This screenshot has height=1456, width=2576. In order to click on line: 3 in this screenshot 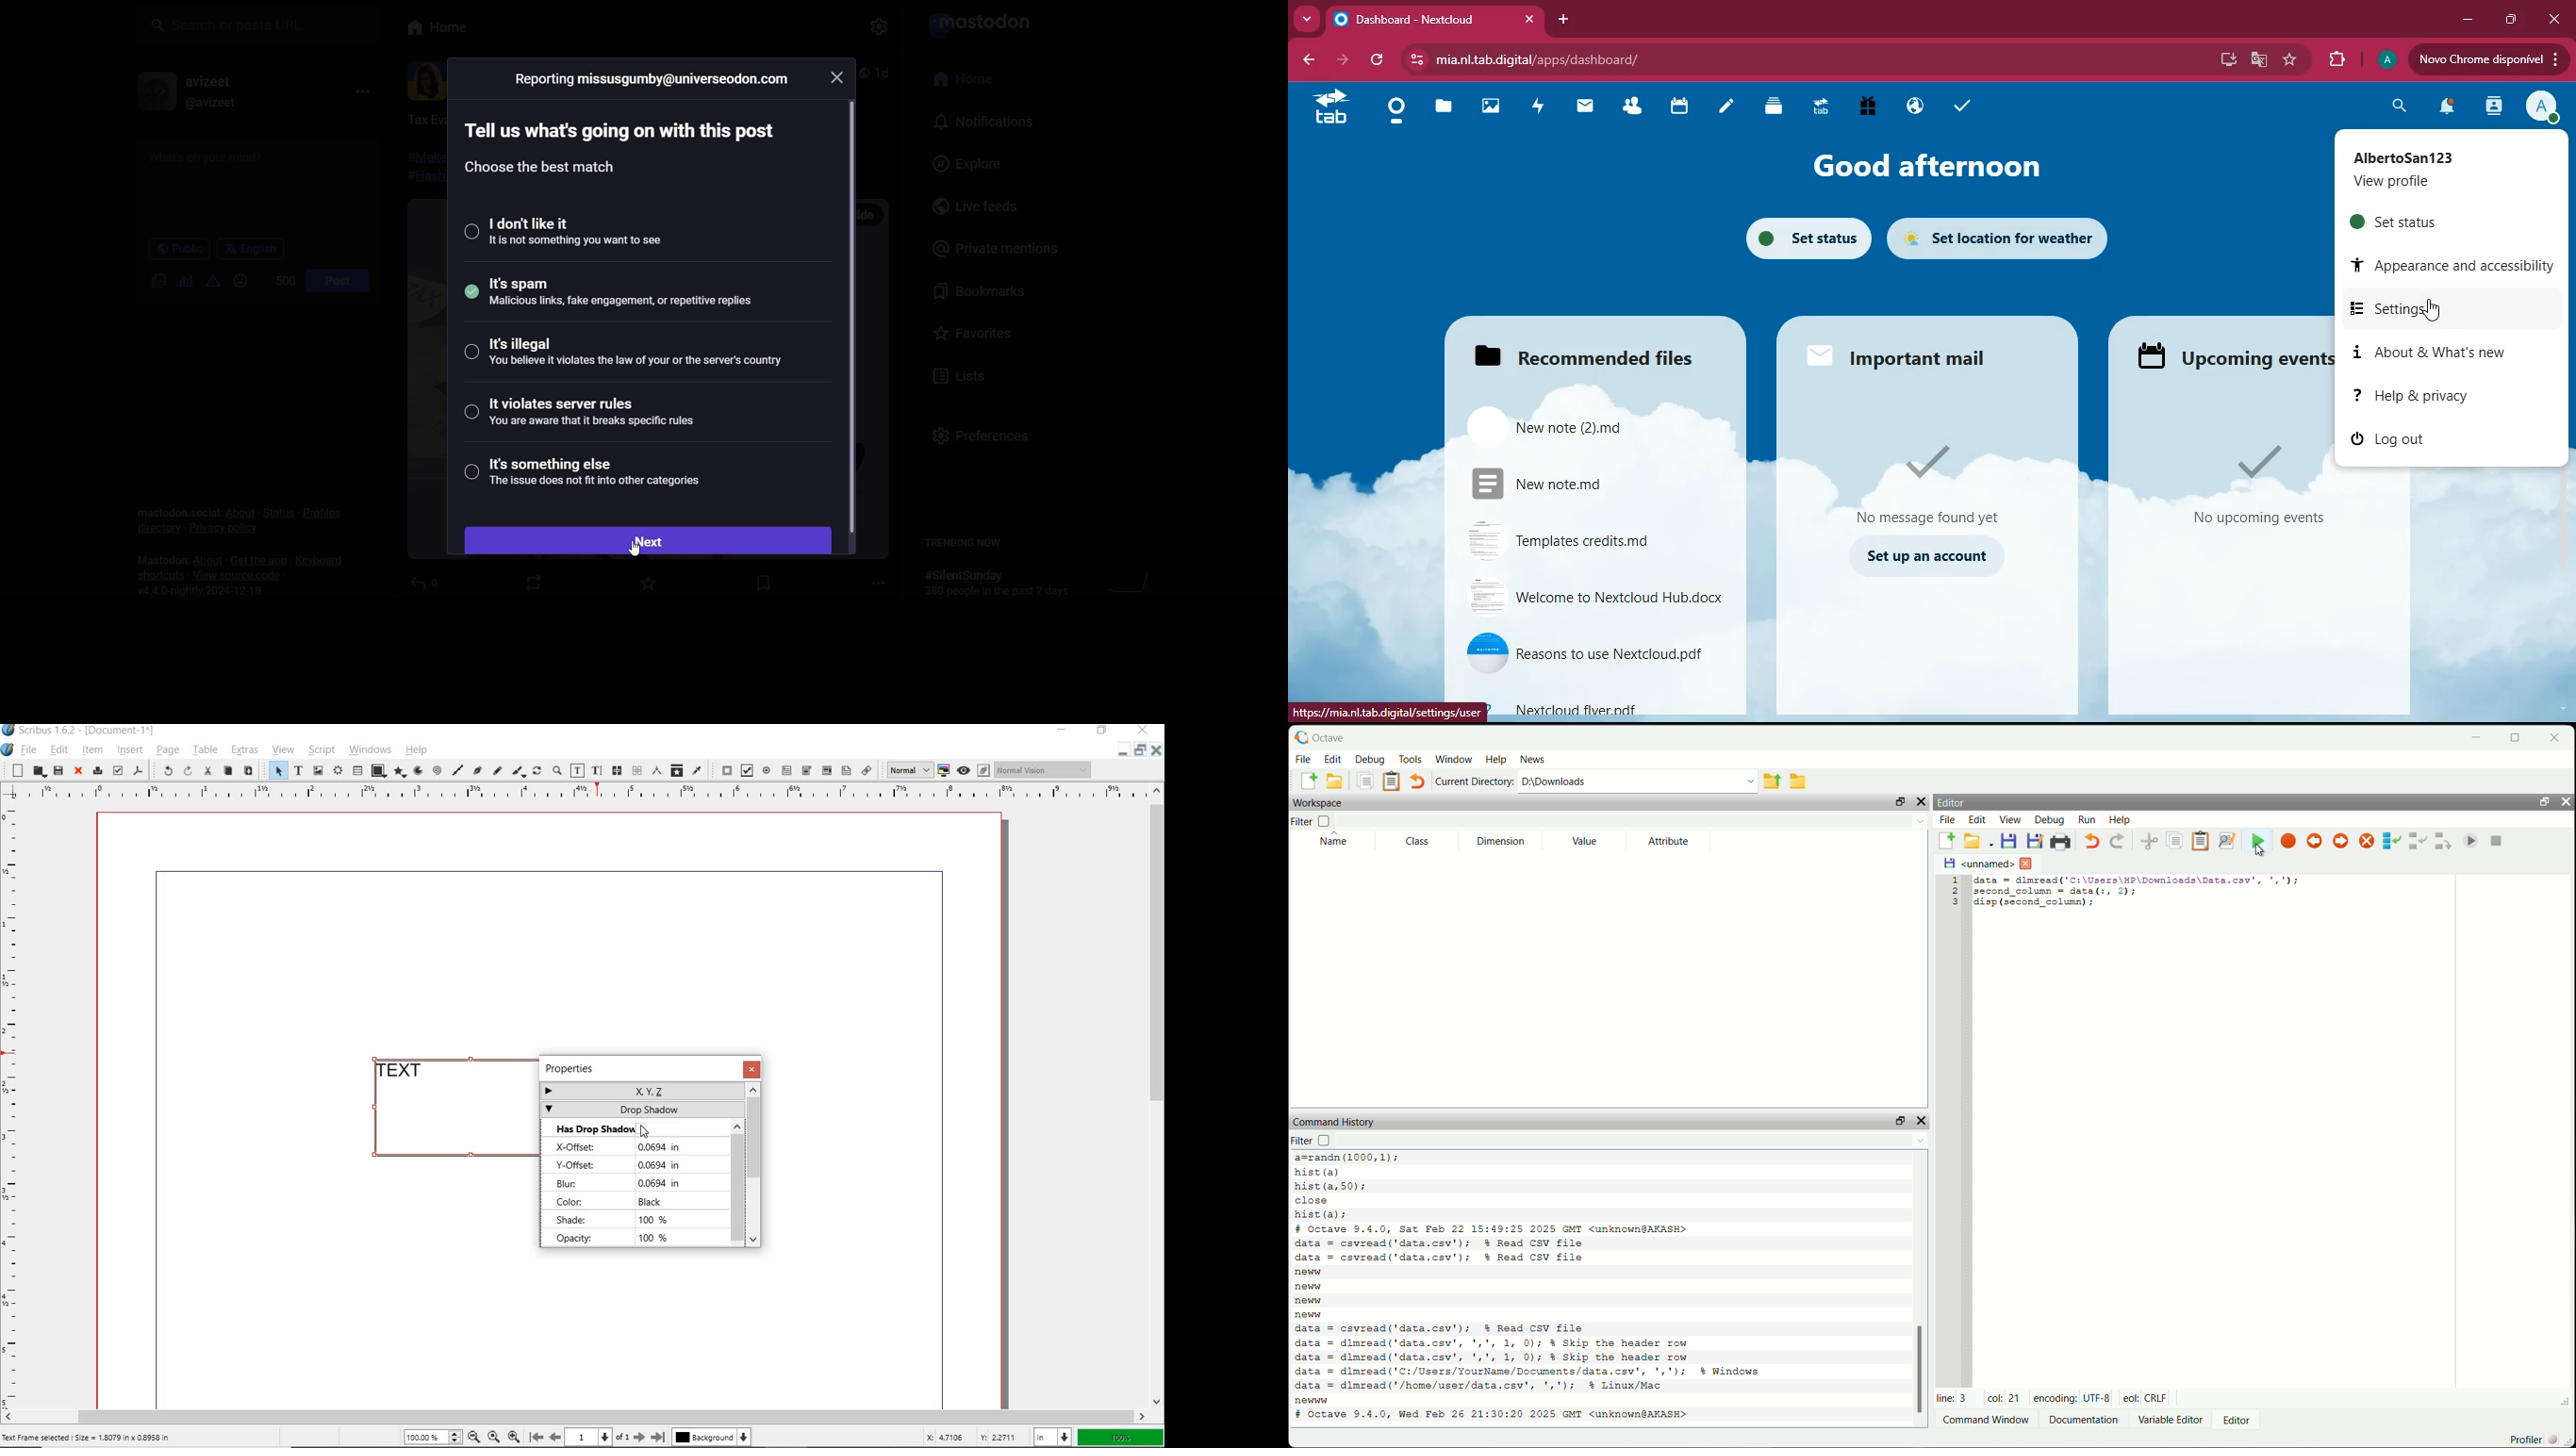, I will do `click(1949, 1396)`.